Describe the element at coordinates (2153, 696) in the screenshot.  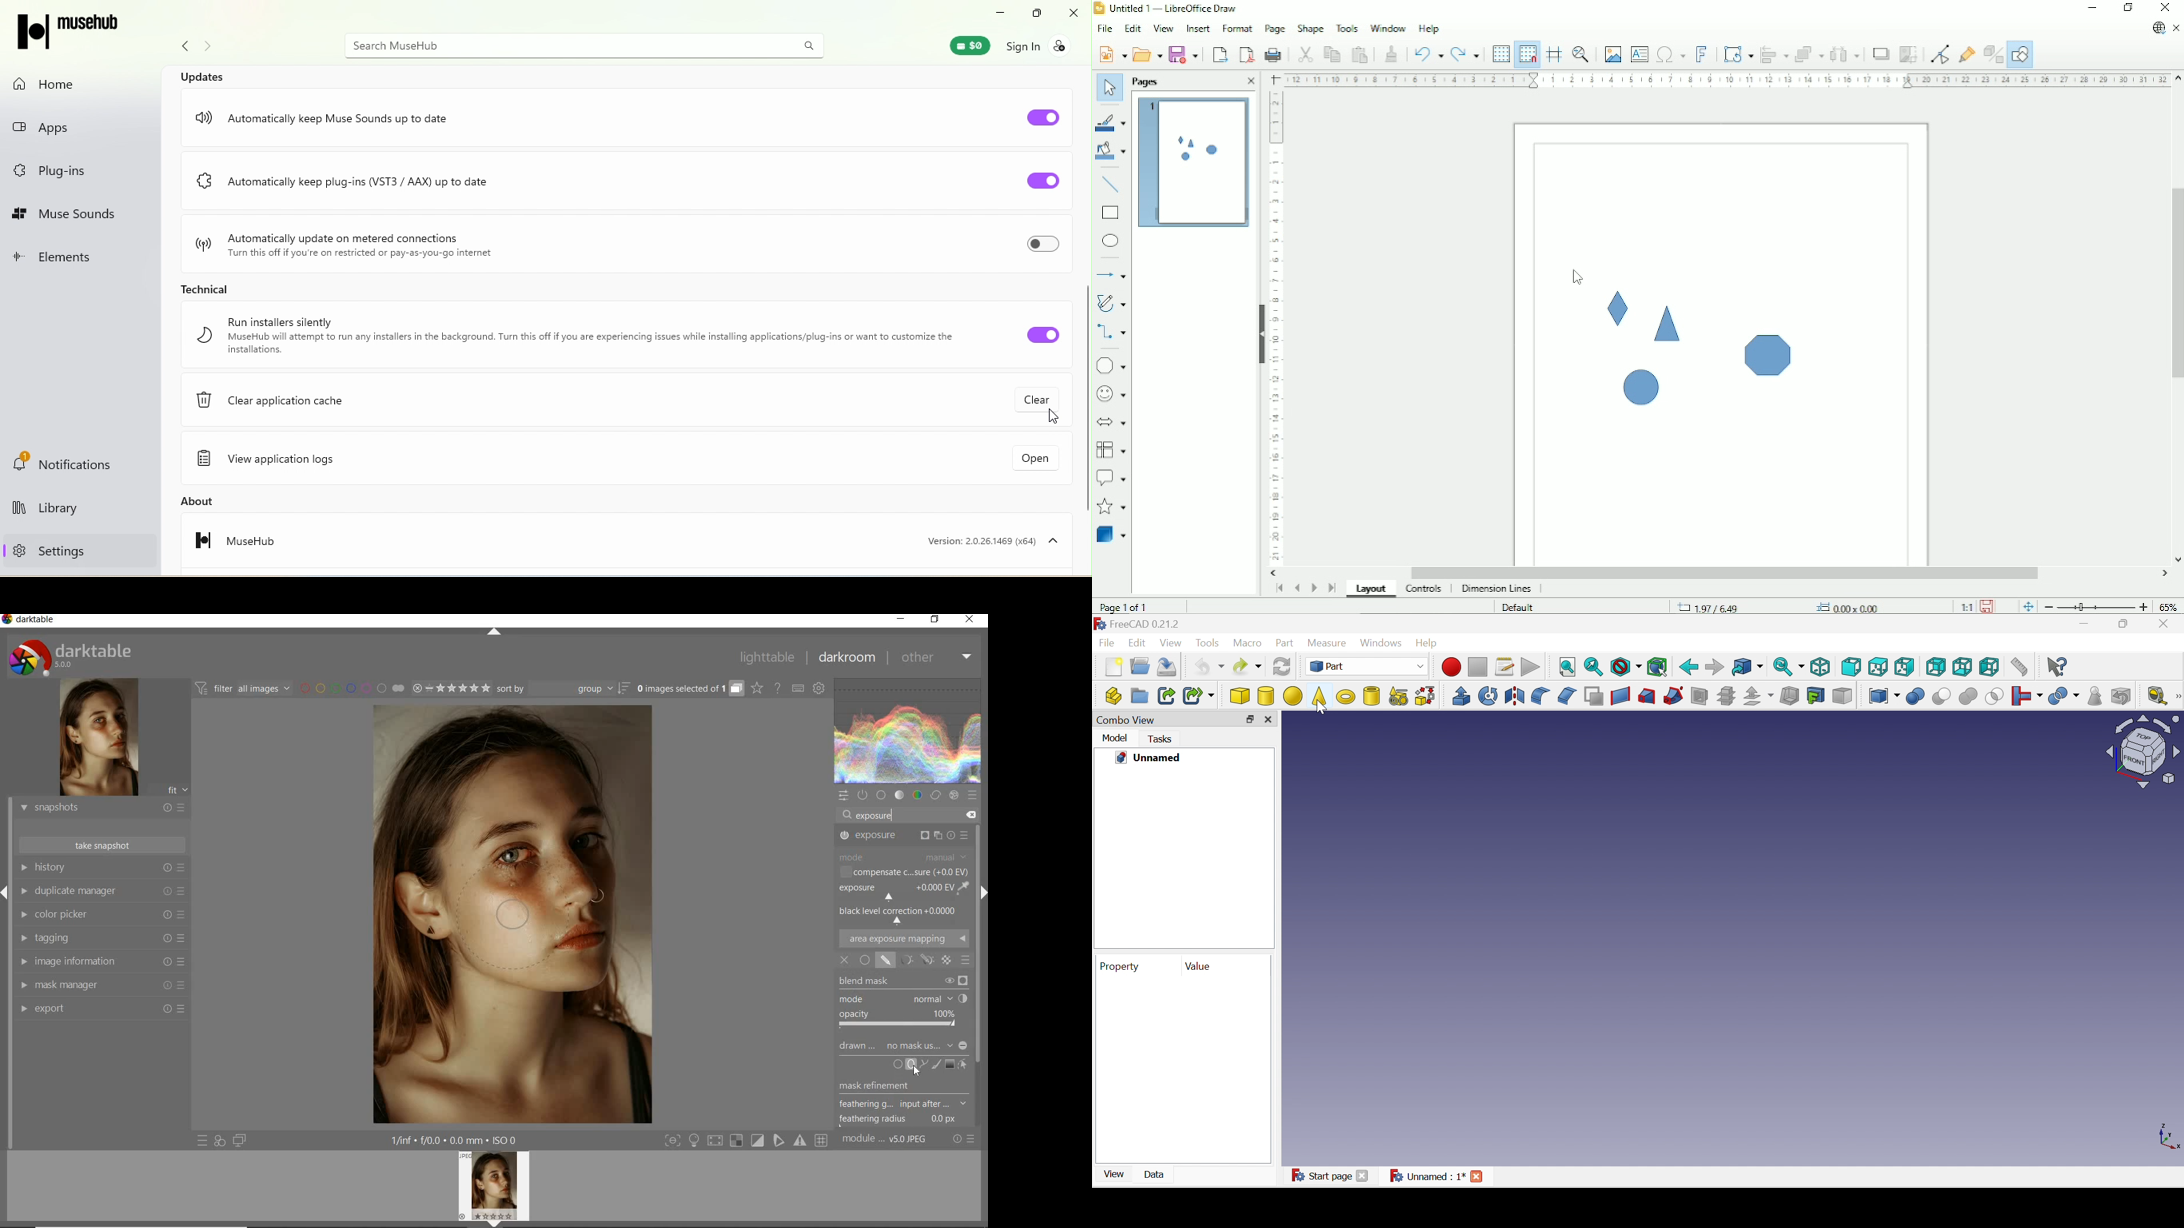
I see `Measure liner` at that location.